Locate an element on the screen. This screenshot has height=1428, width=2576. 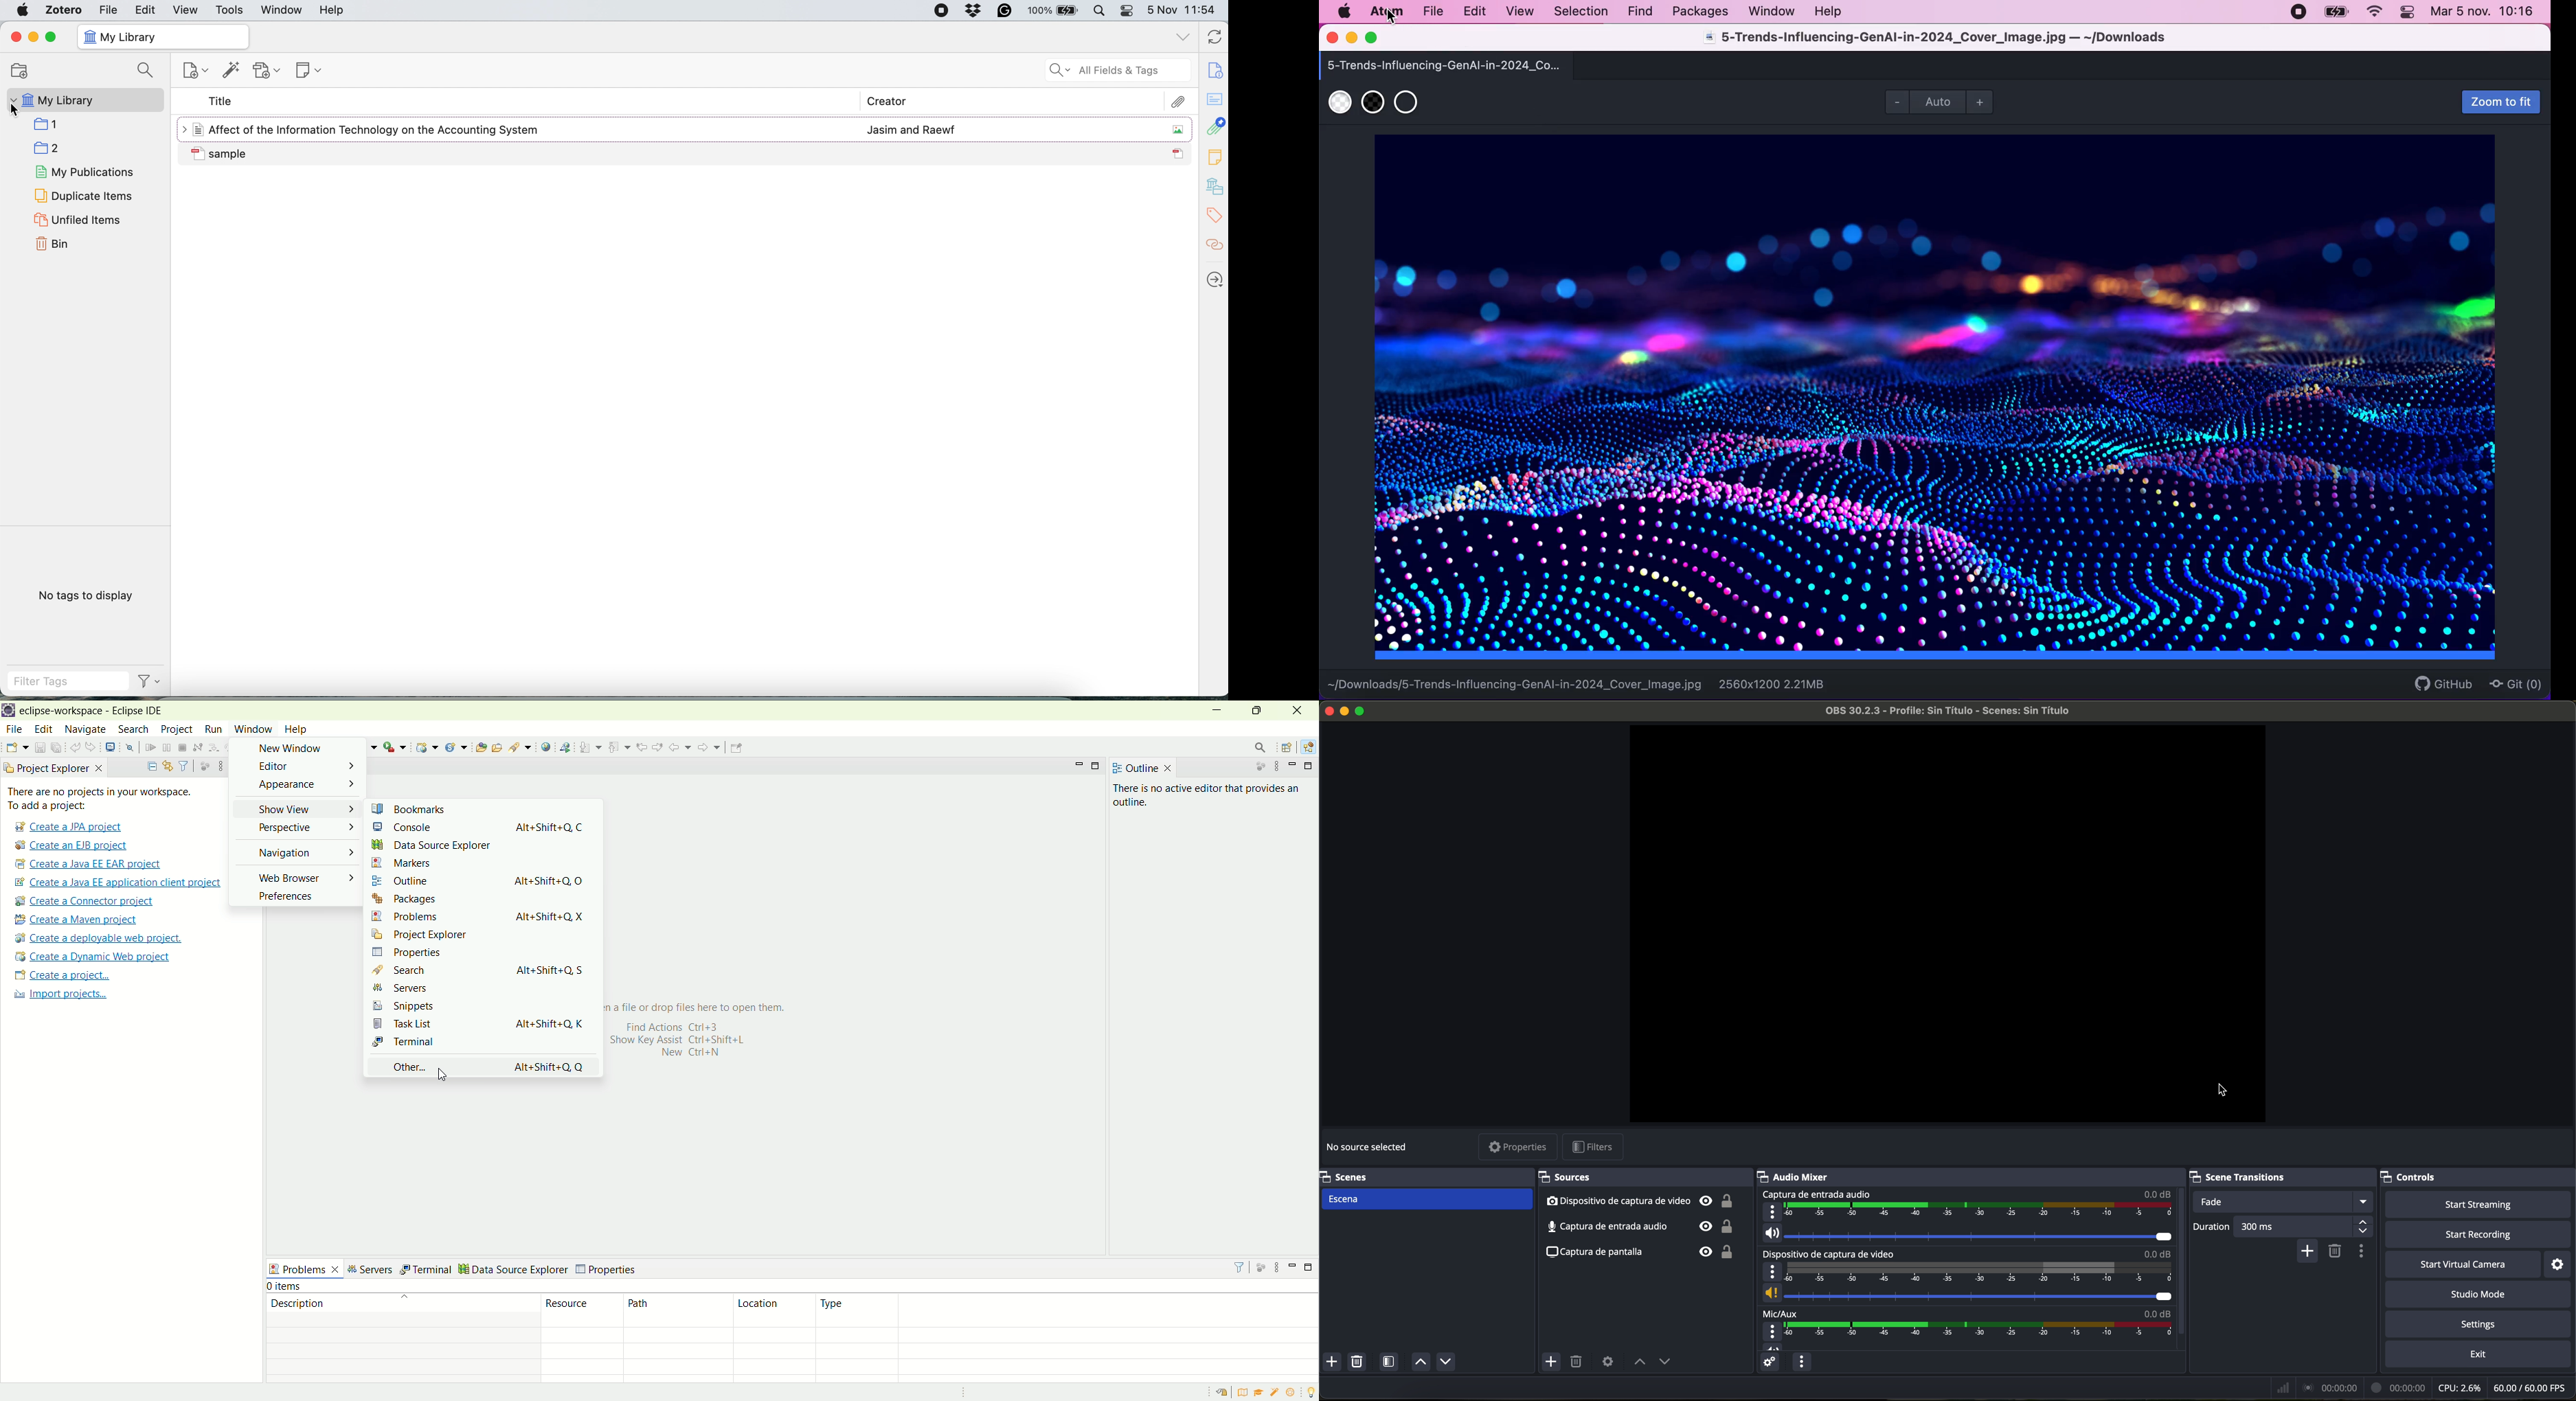
search is located at coordinates (519, 747).